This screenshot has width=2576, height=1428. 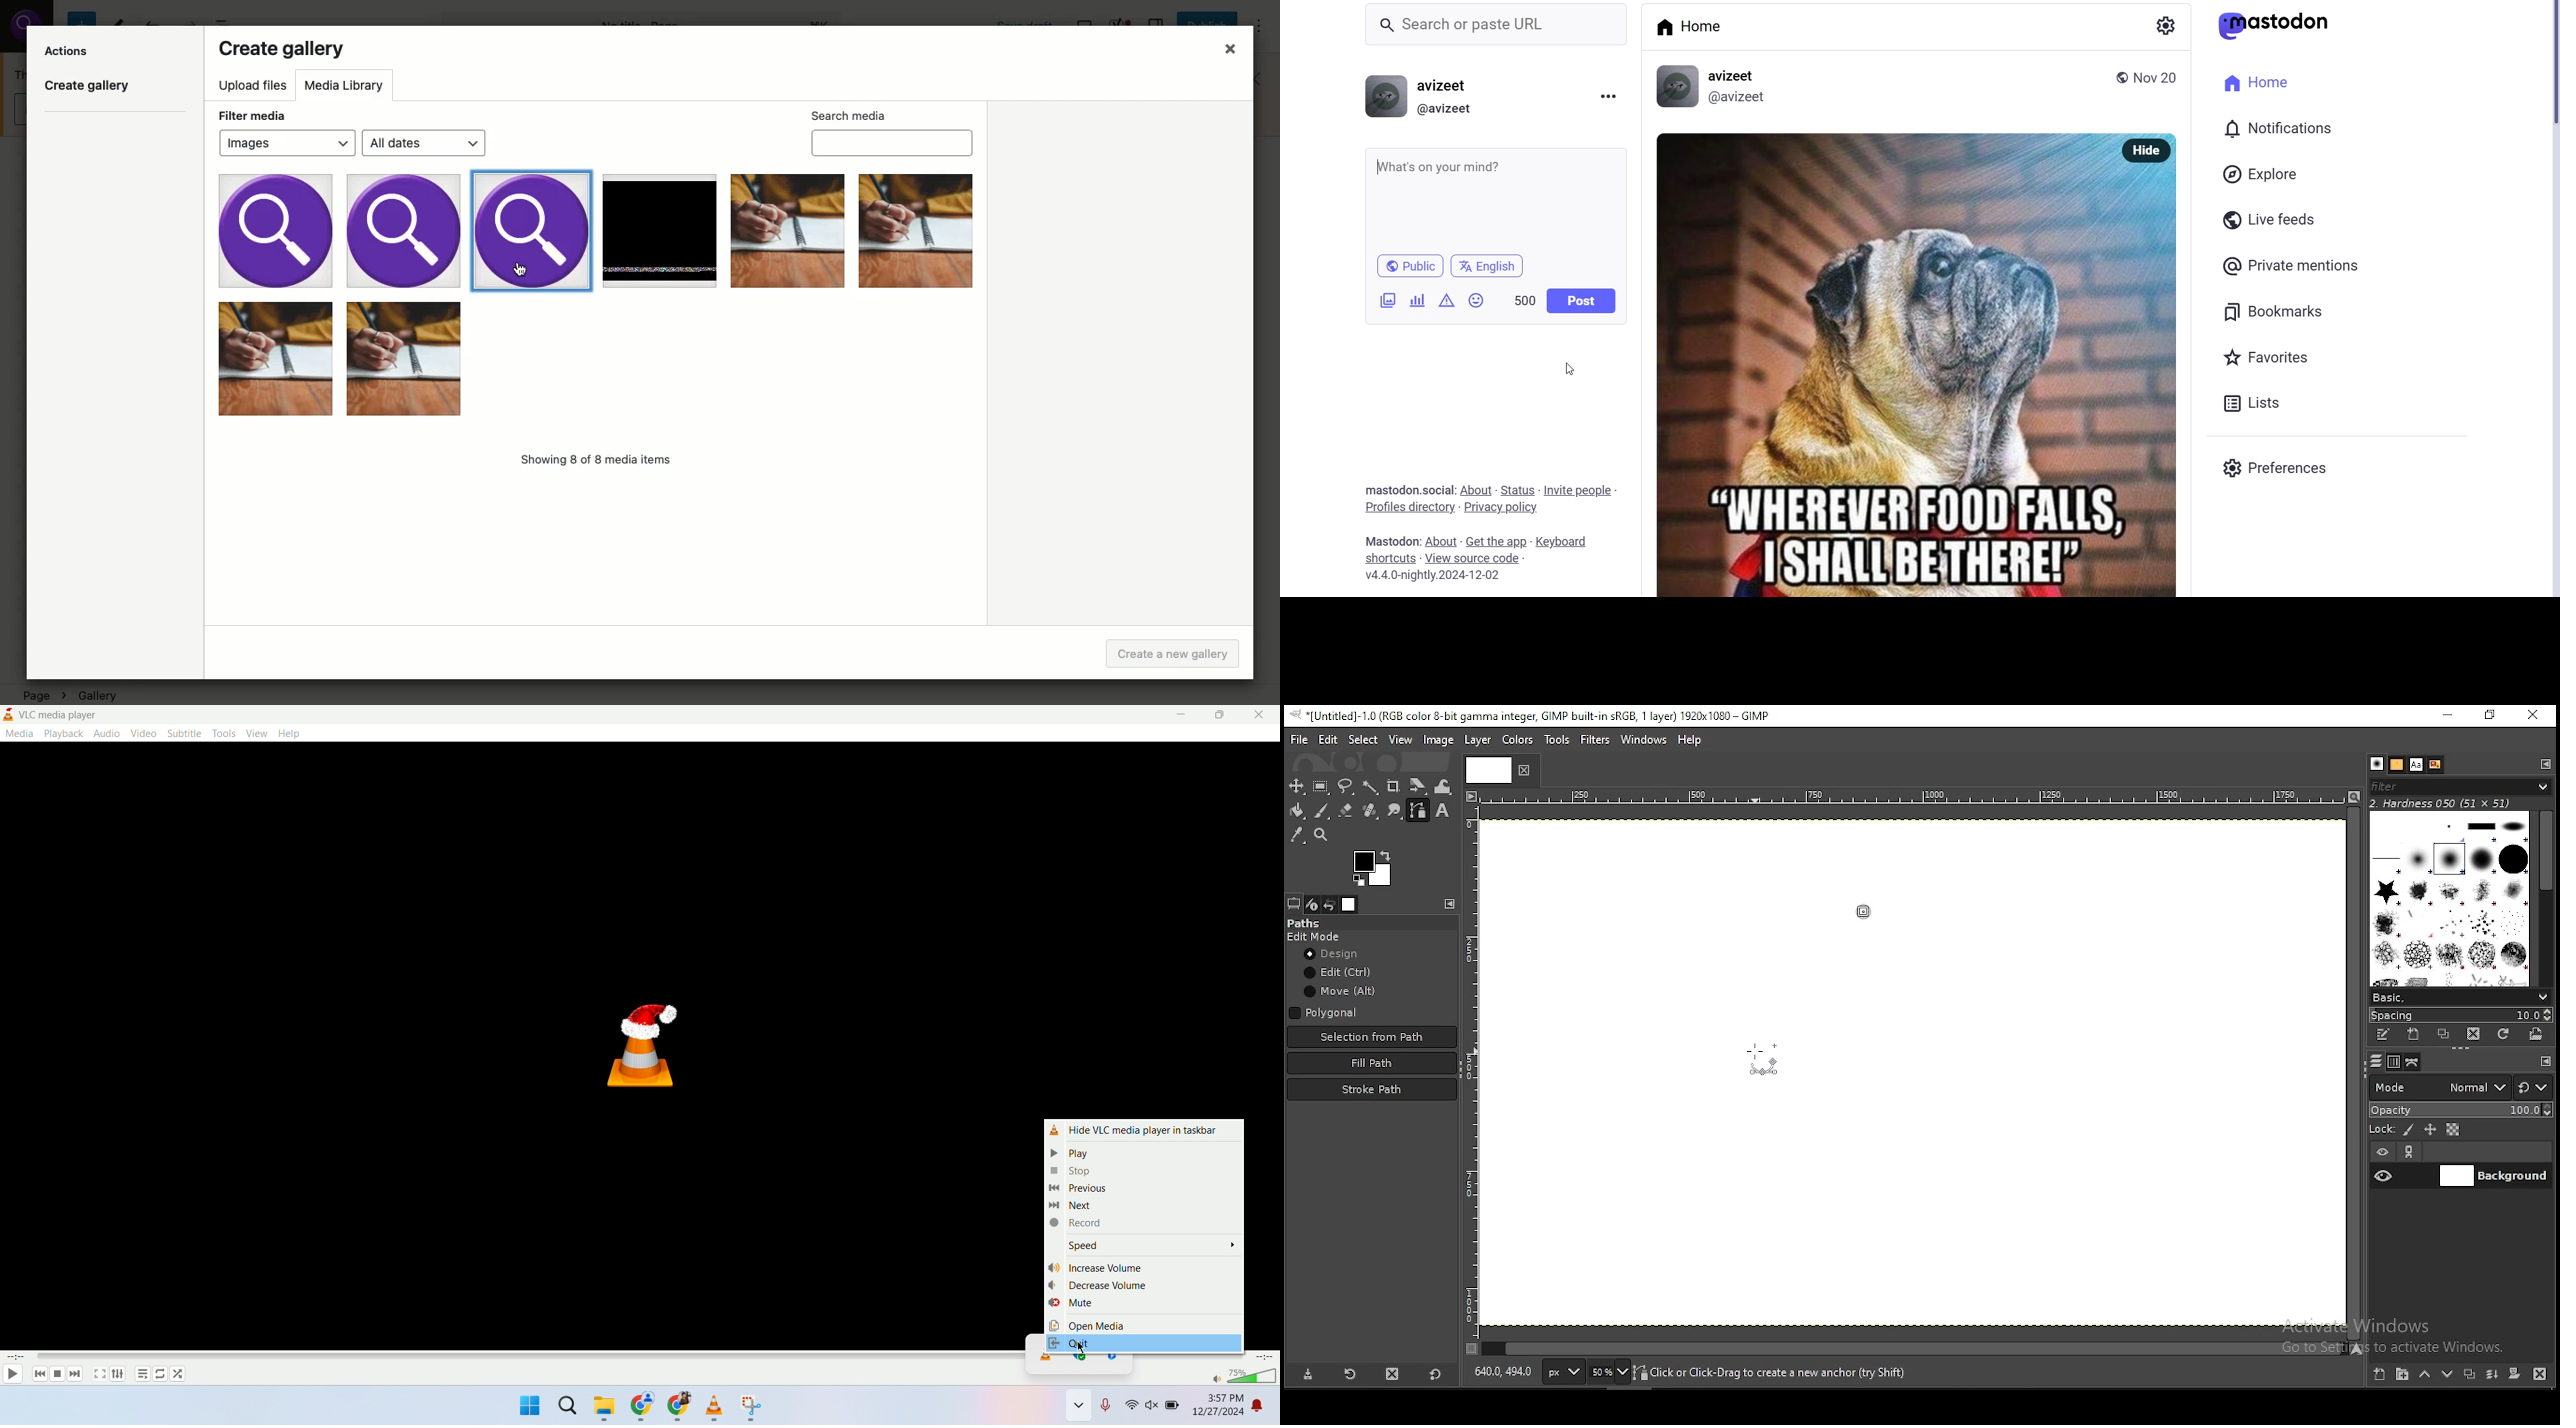 What do you see at coordinates (597, 300) in the screenshot?
I see `Images` at bounding box center [597, 300].